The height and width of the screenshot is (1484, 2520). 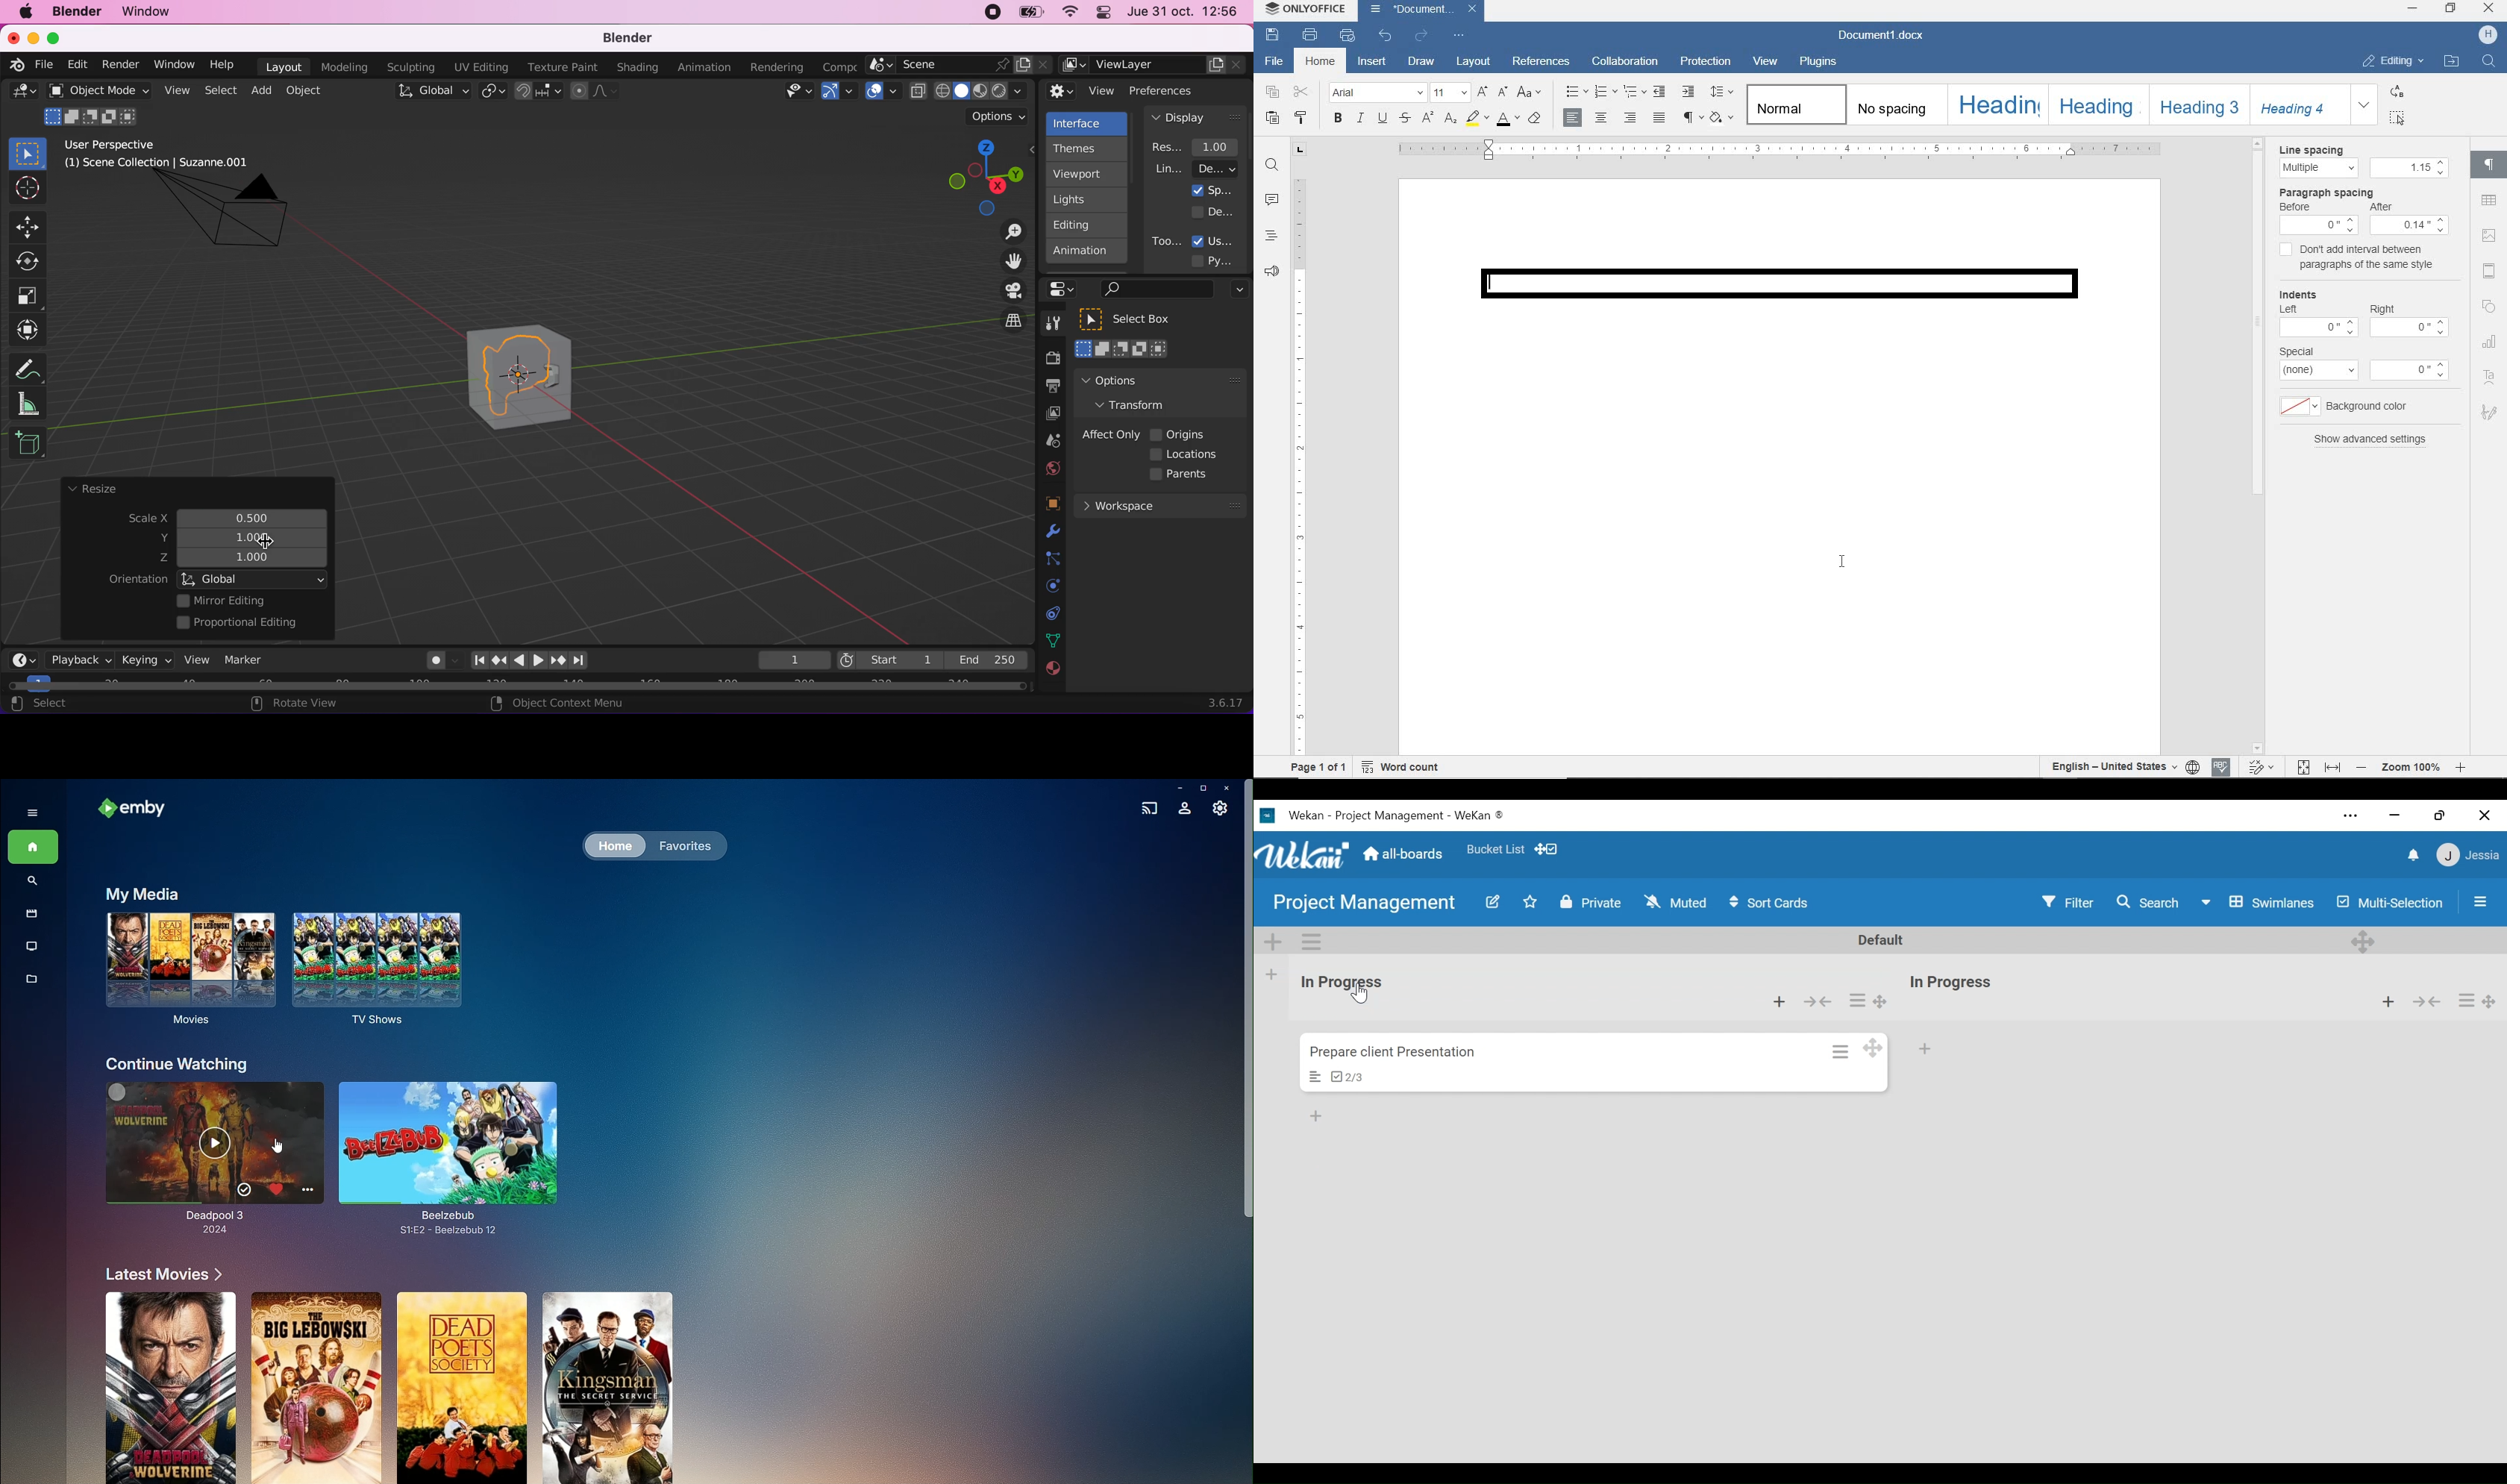 I want to click on add, so click(x=260, y=90).